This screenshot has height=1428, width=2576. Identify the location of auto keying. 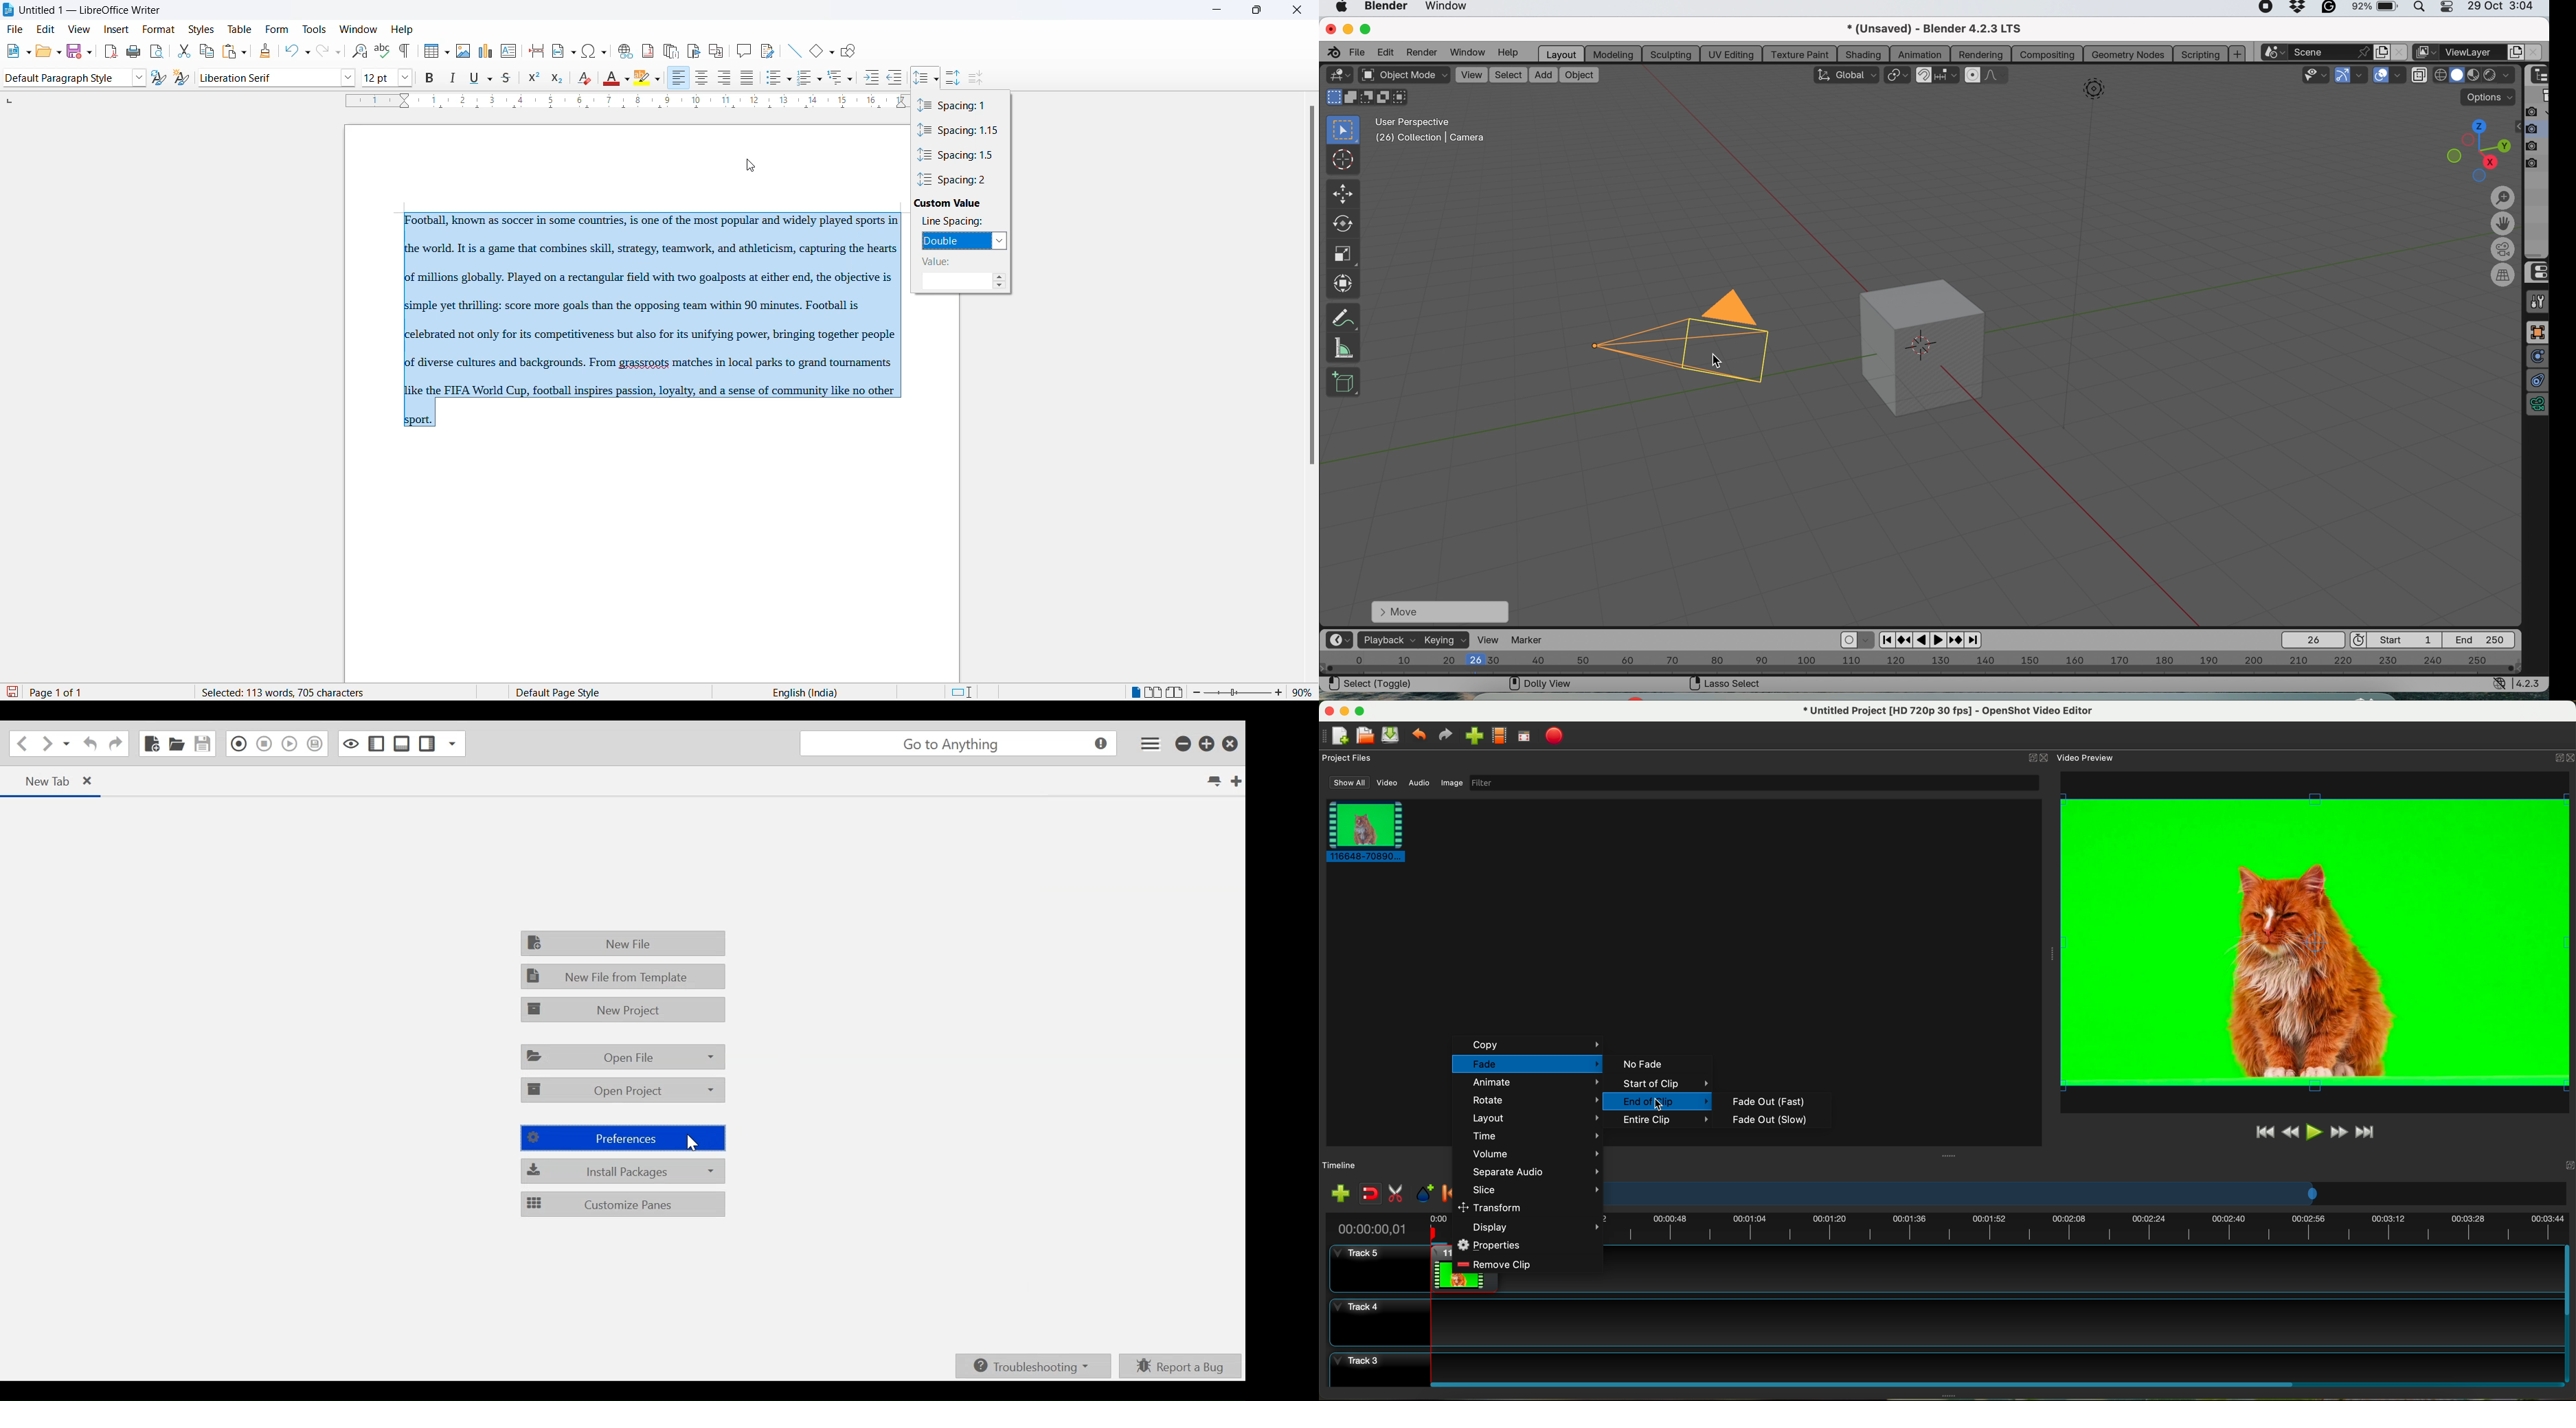
(1849, 641).